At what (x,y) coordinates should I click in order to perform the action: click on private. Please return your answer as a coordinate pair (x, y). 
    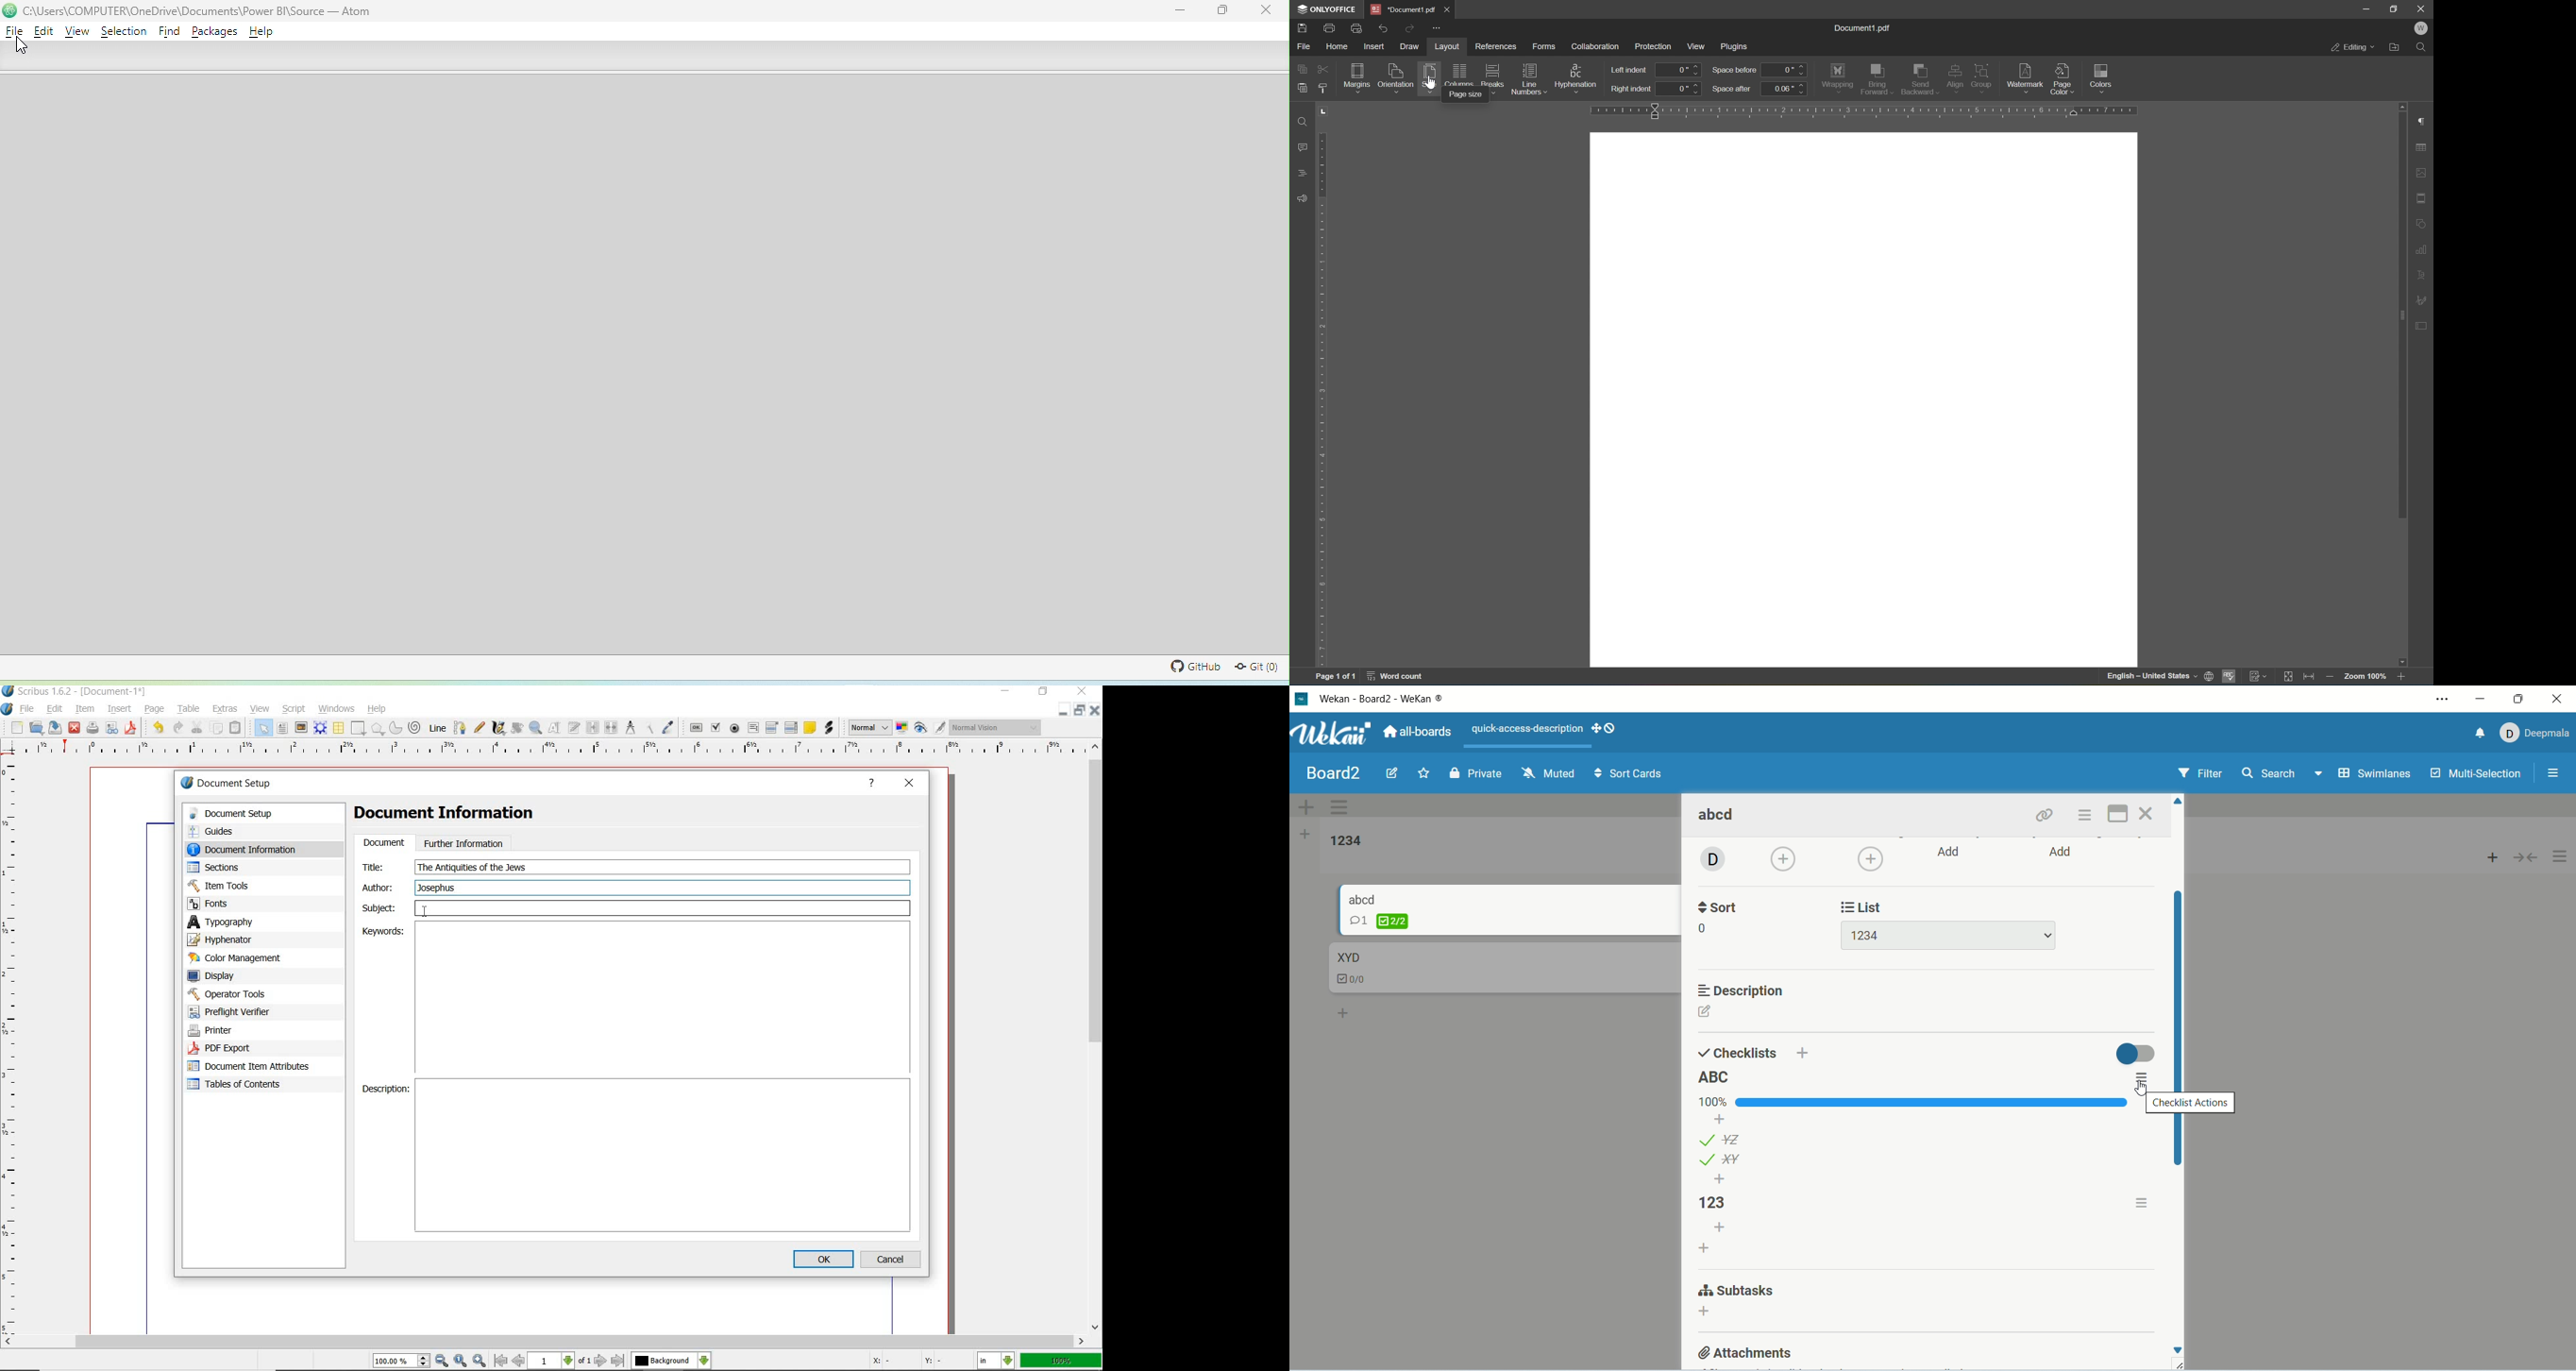
    Looking at the image, I should click on (1473, 775).